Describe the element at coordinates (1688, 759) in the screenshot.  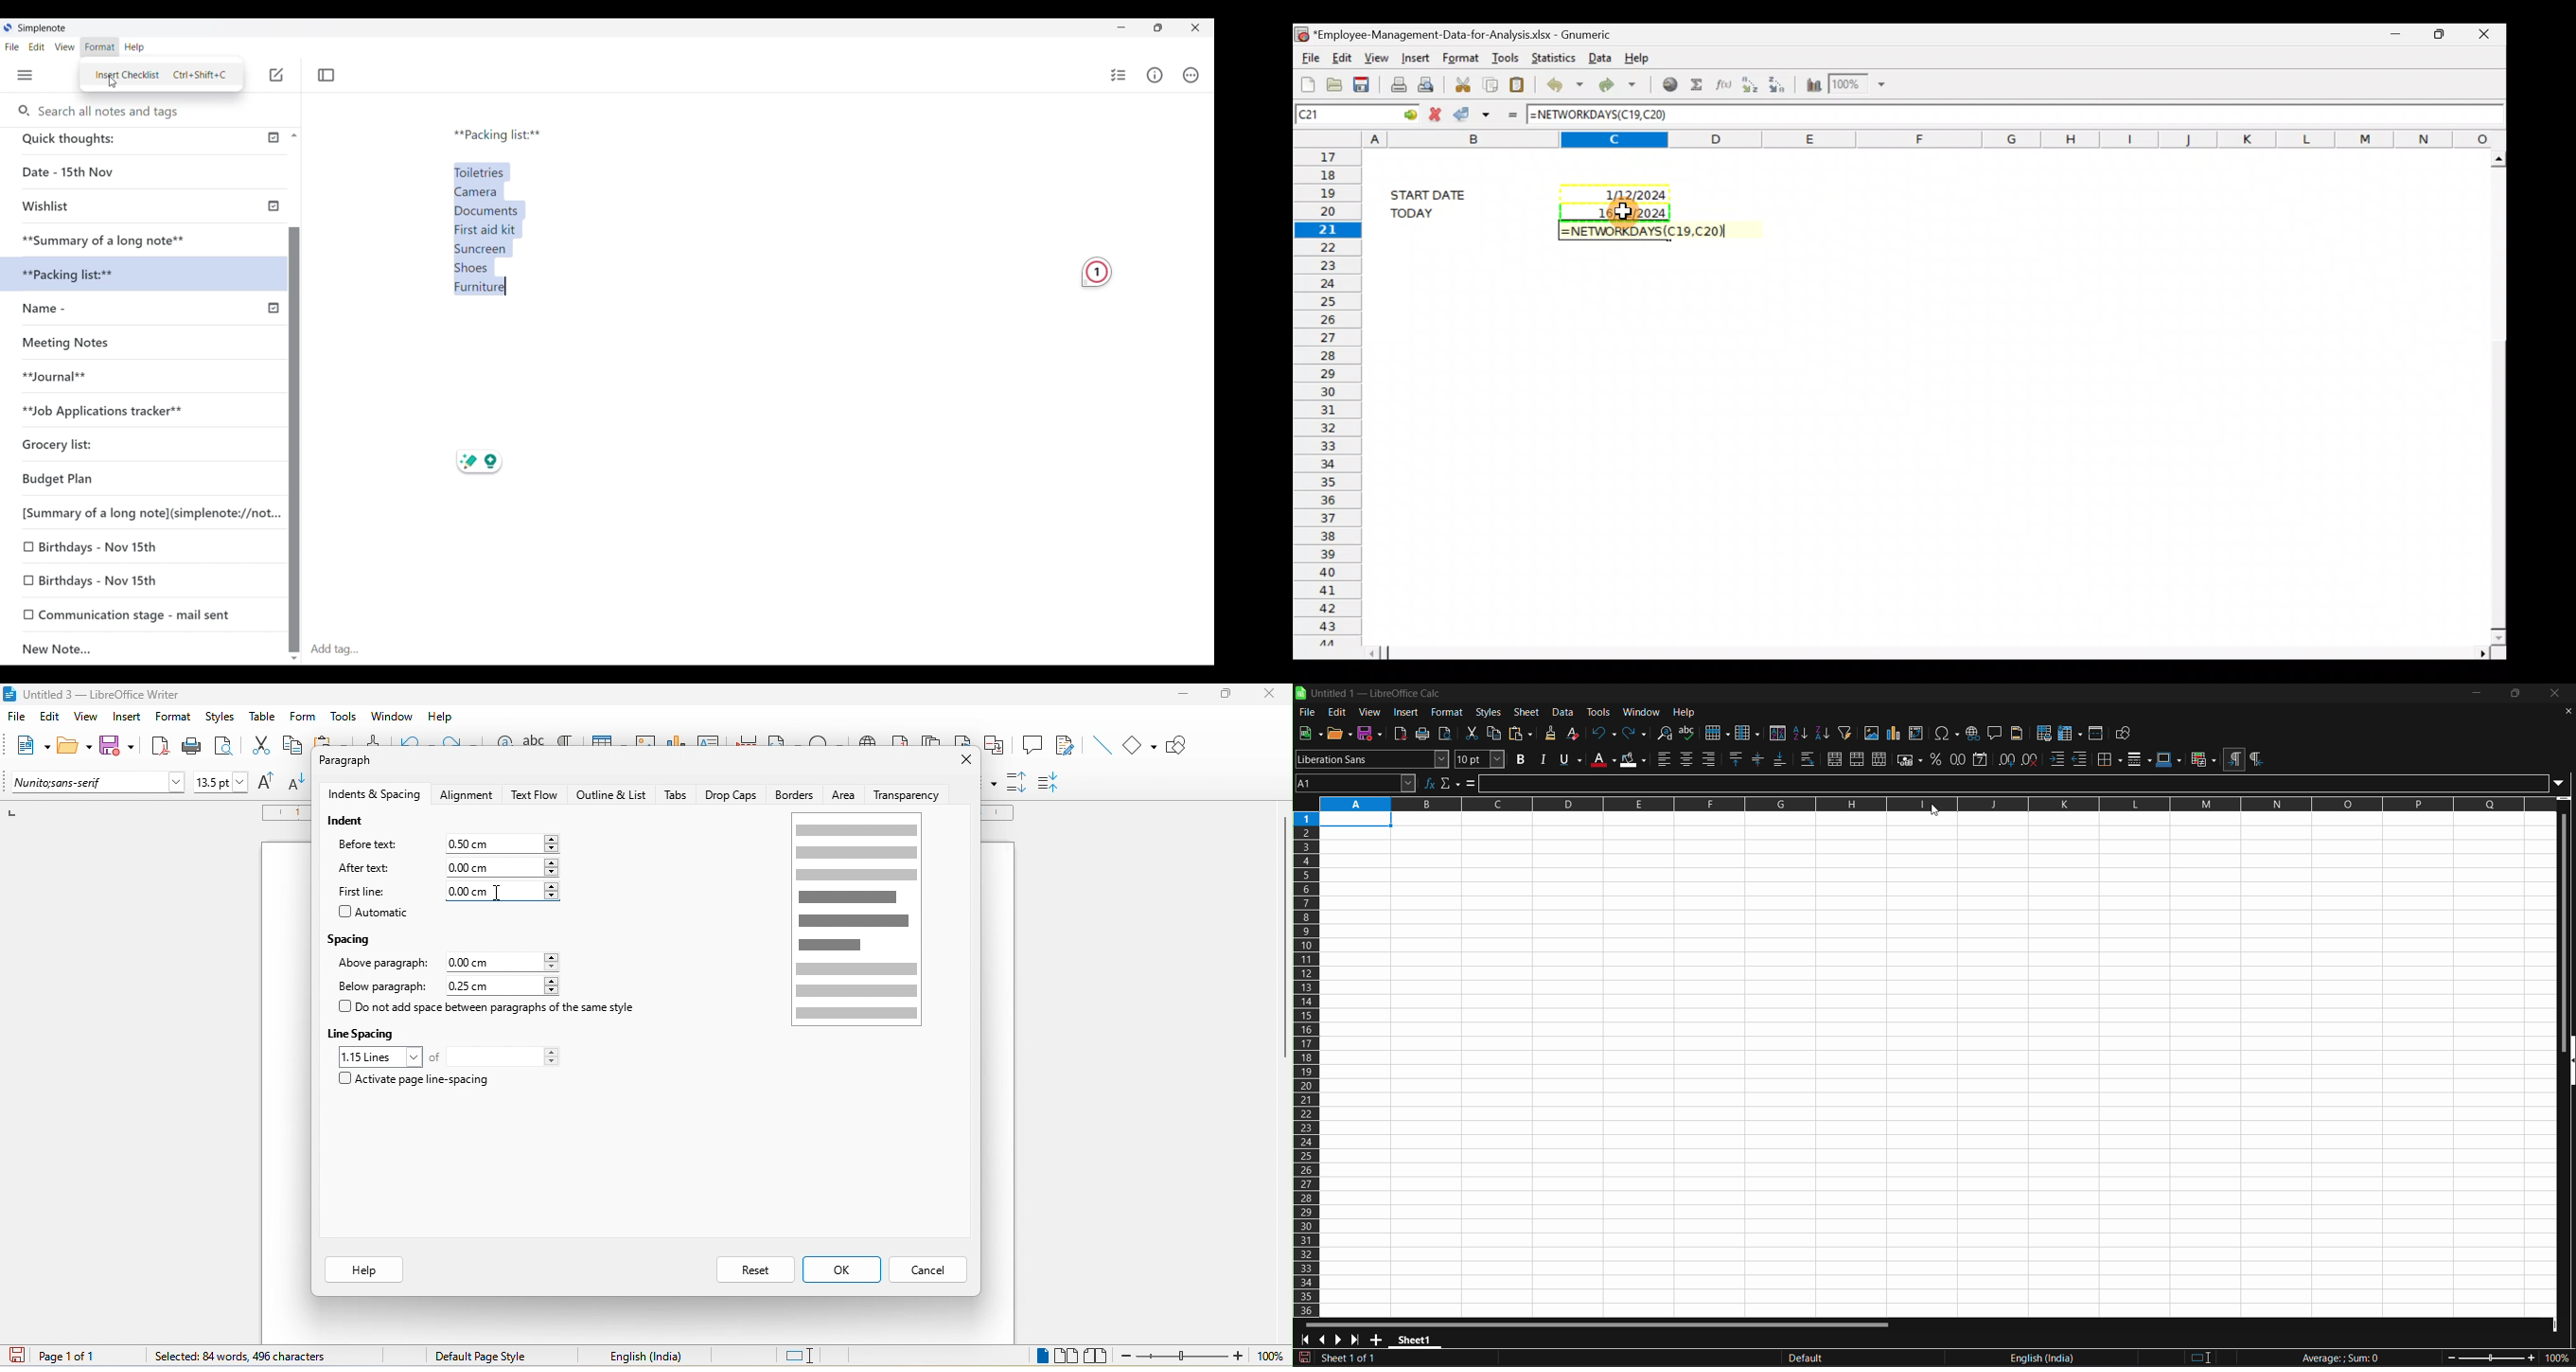
I see `align center` at that location.